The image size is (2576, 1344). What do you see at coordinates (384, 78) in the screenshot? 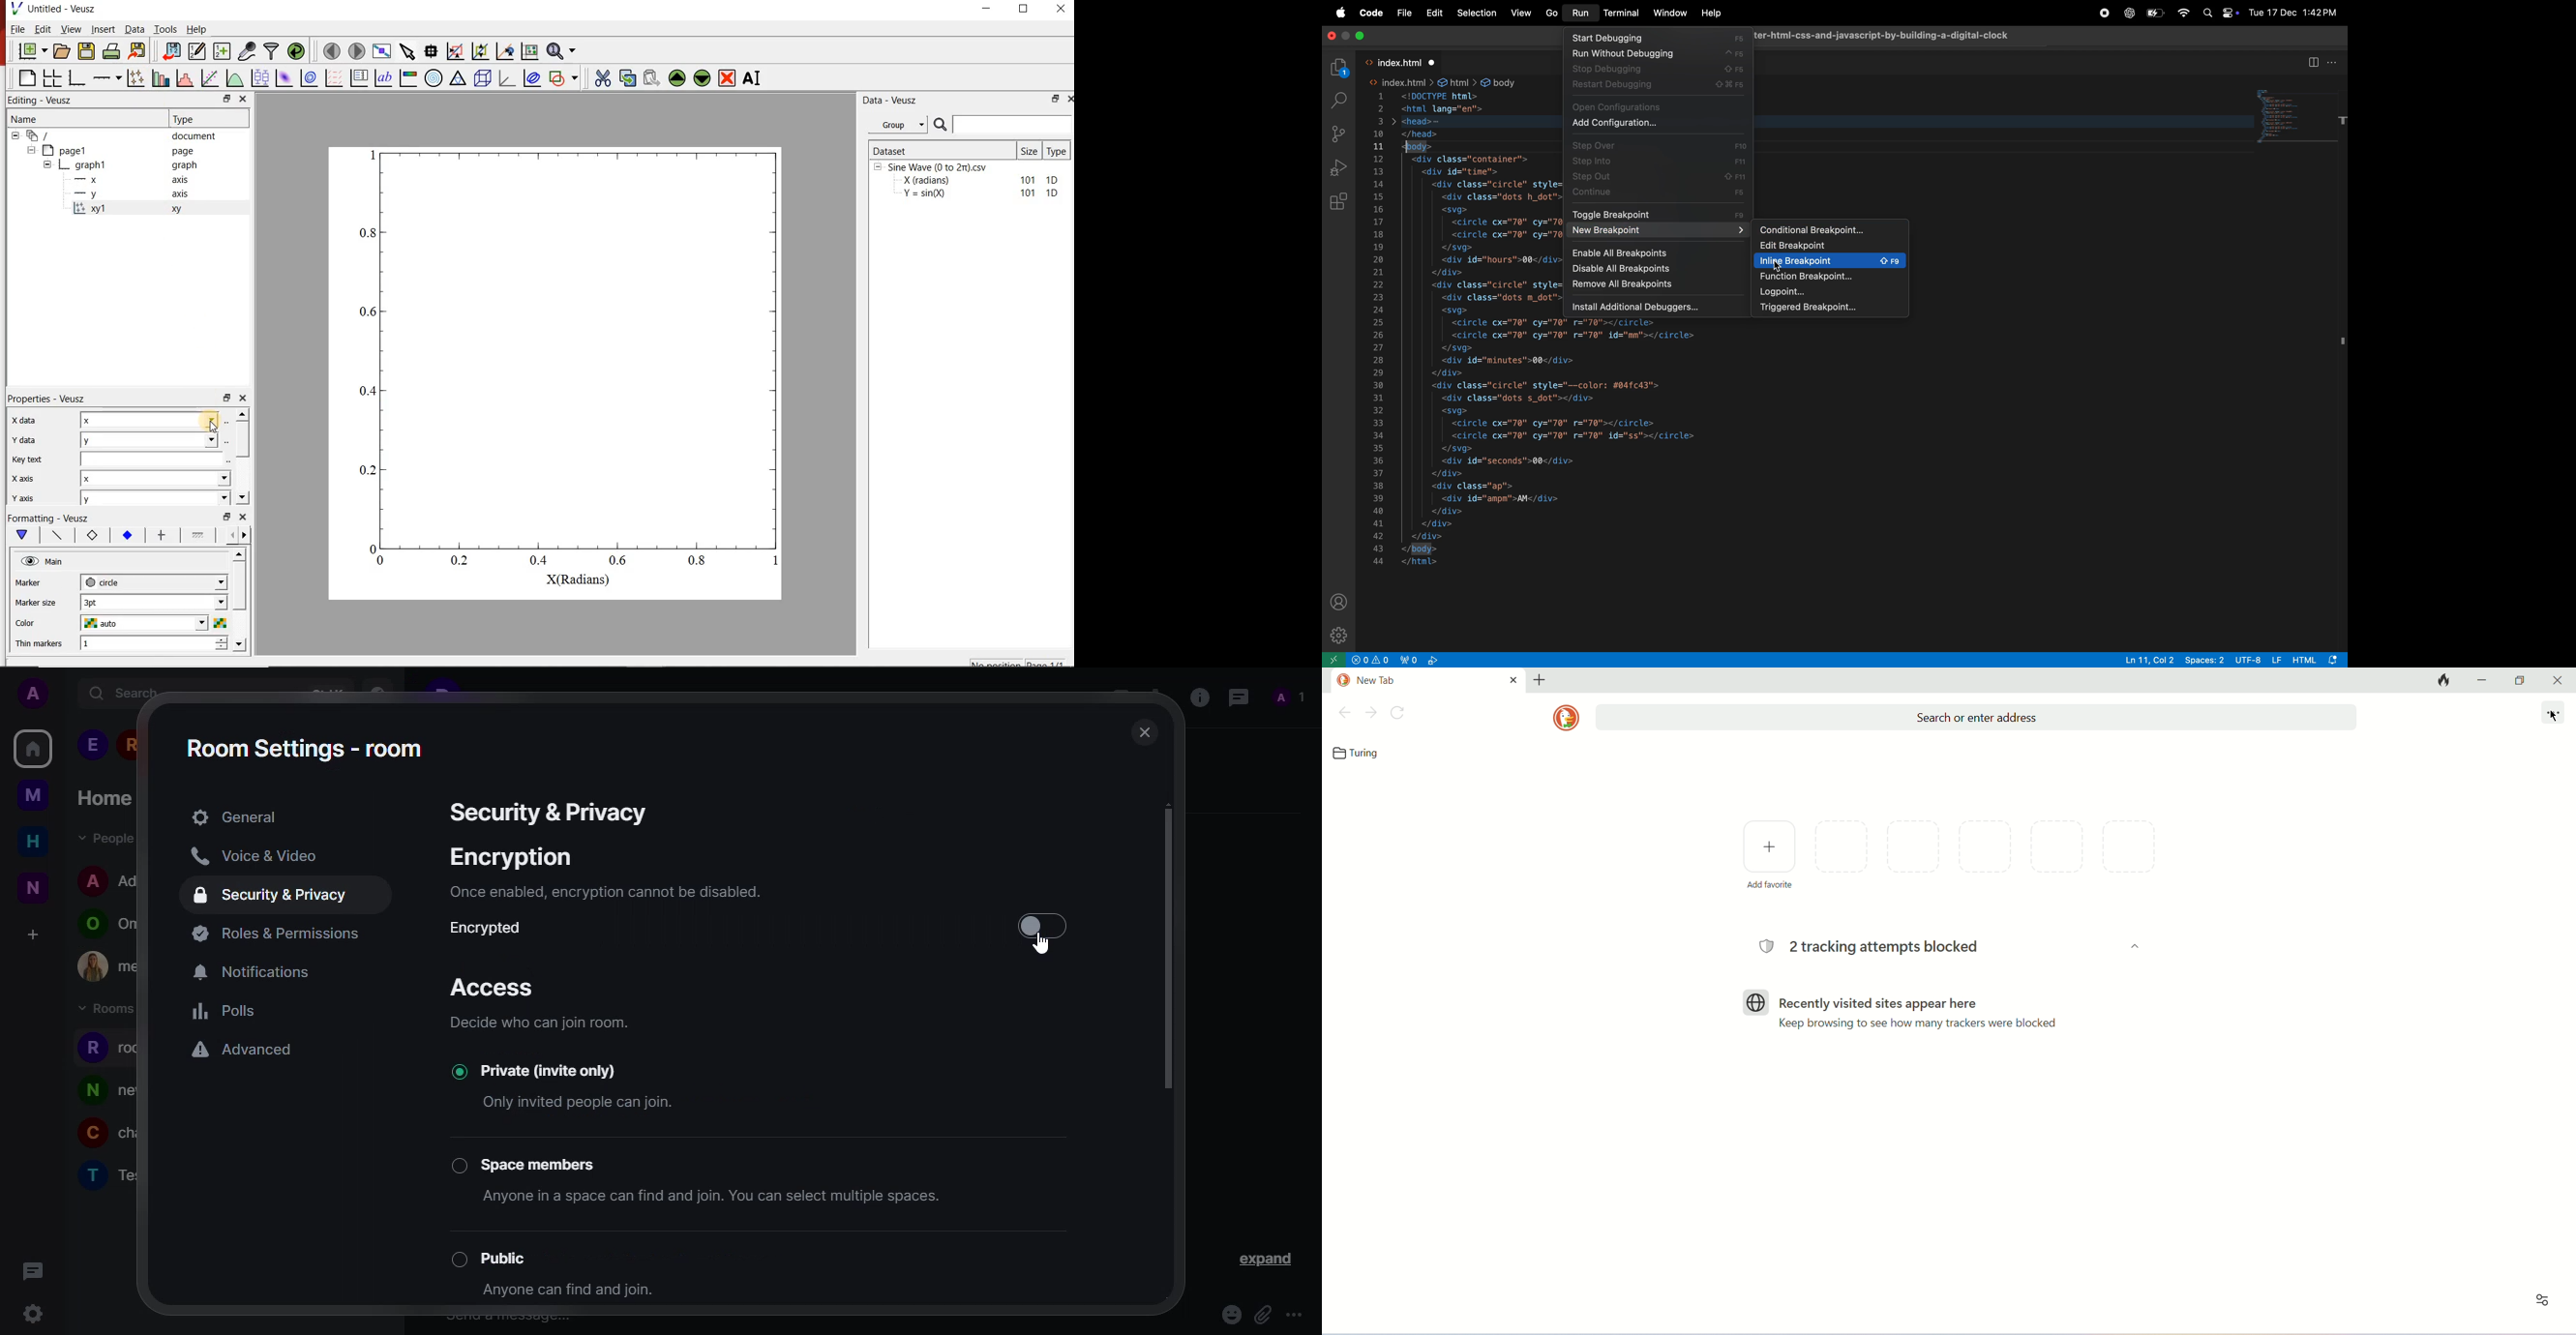
I see `text label` at bounding box center [384, 78].